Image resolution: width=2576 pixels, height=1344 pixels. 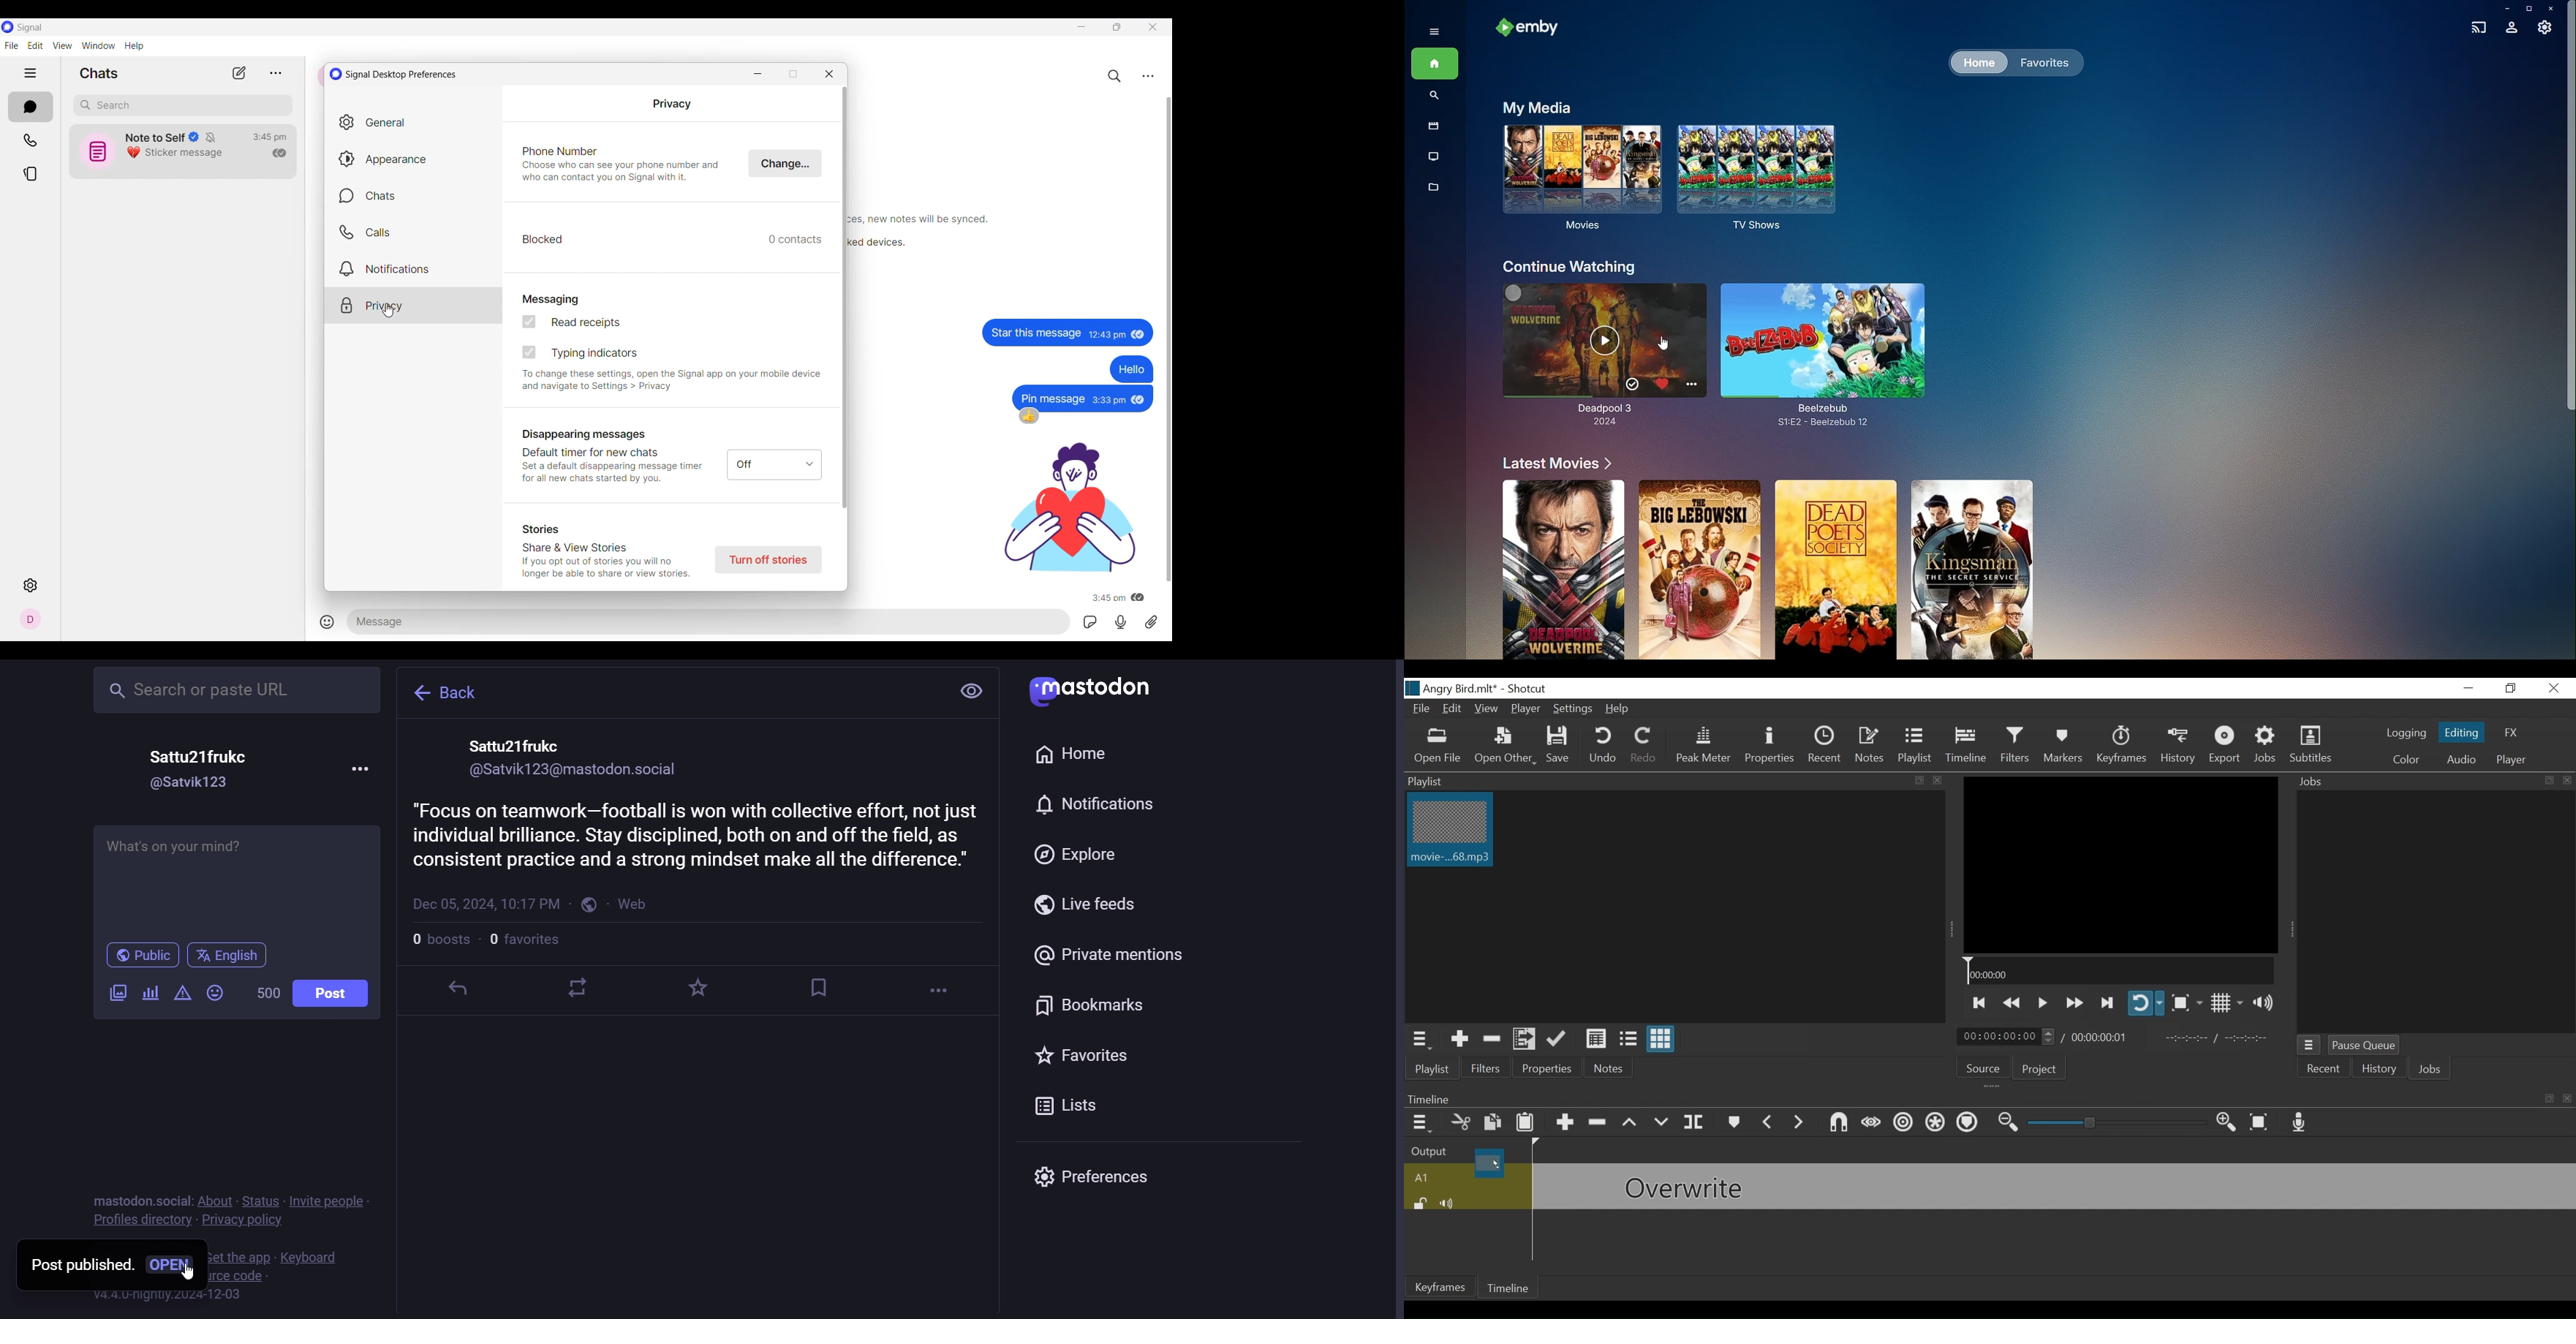 What do you see at coordinates (1902, 1123) in the screenshot?
I see `Ripple ` at bounding box center [1902, 1123].